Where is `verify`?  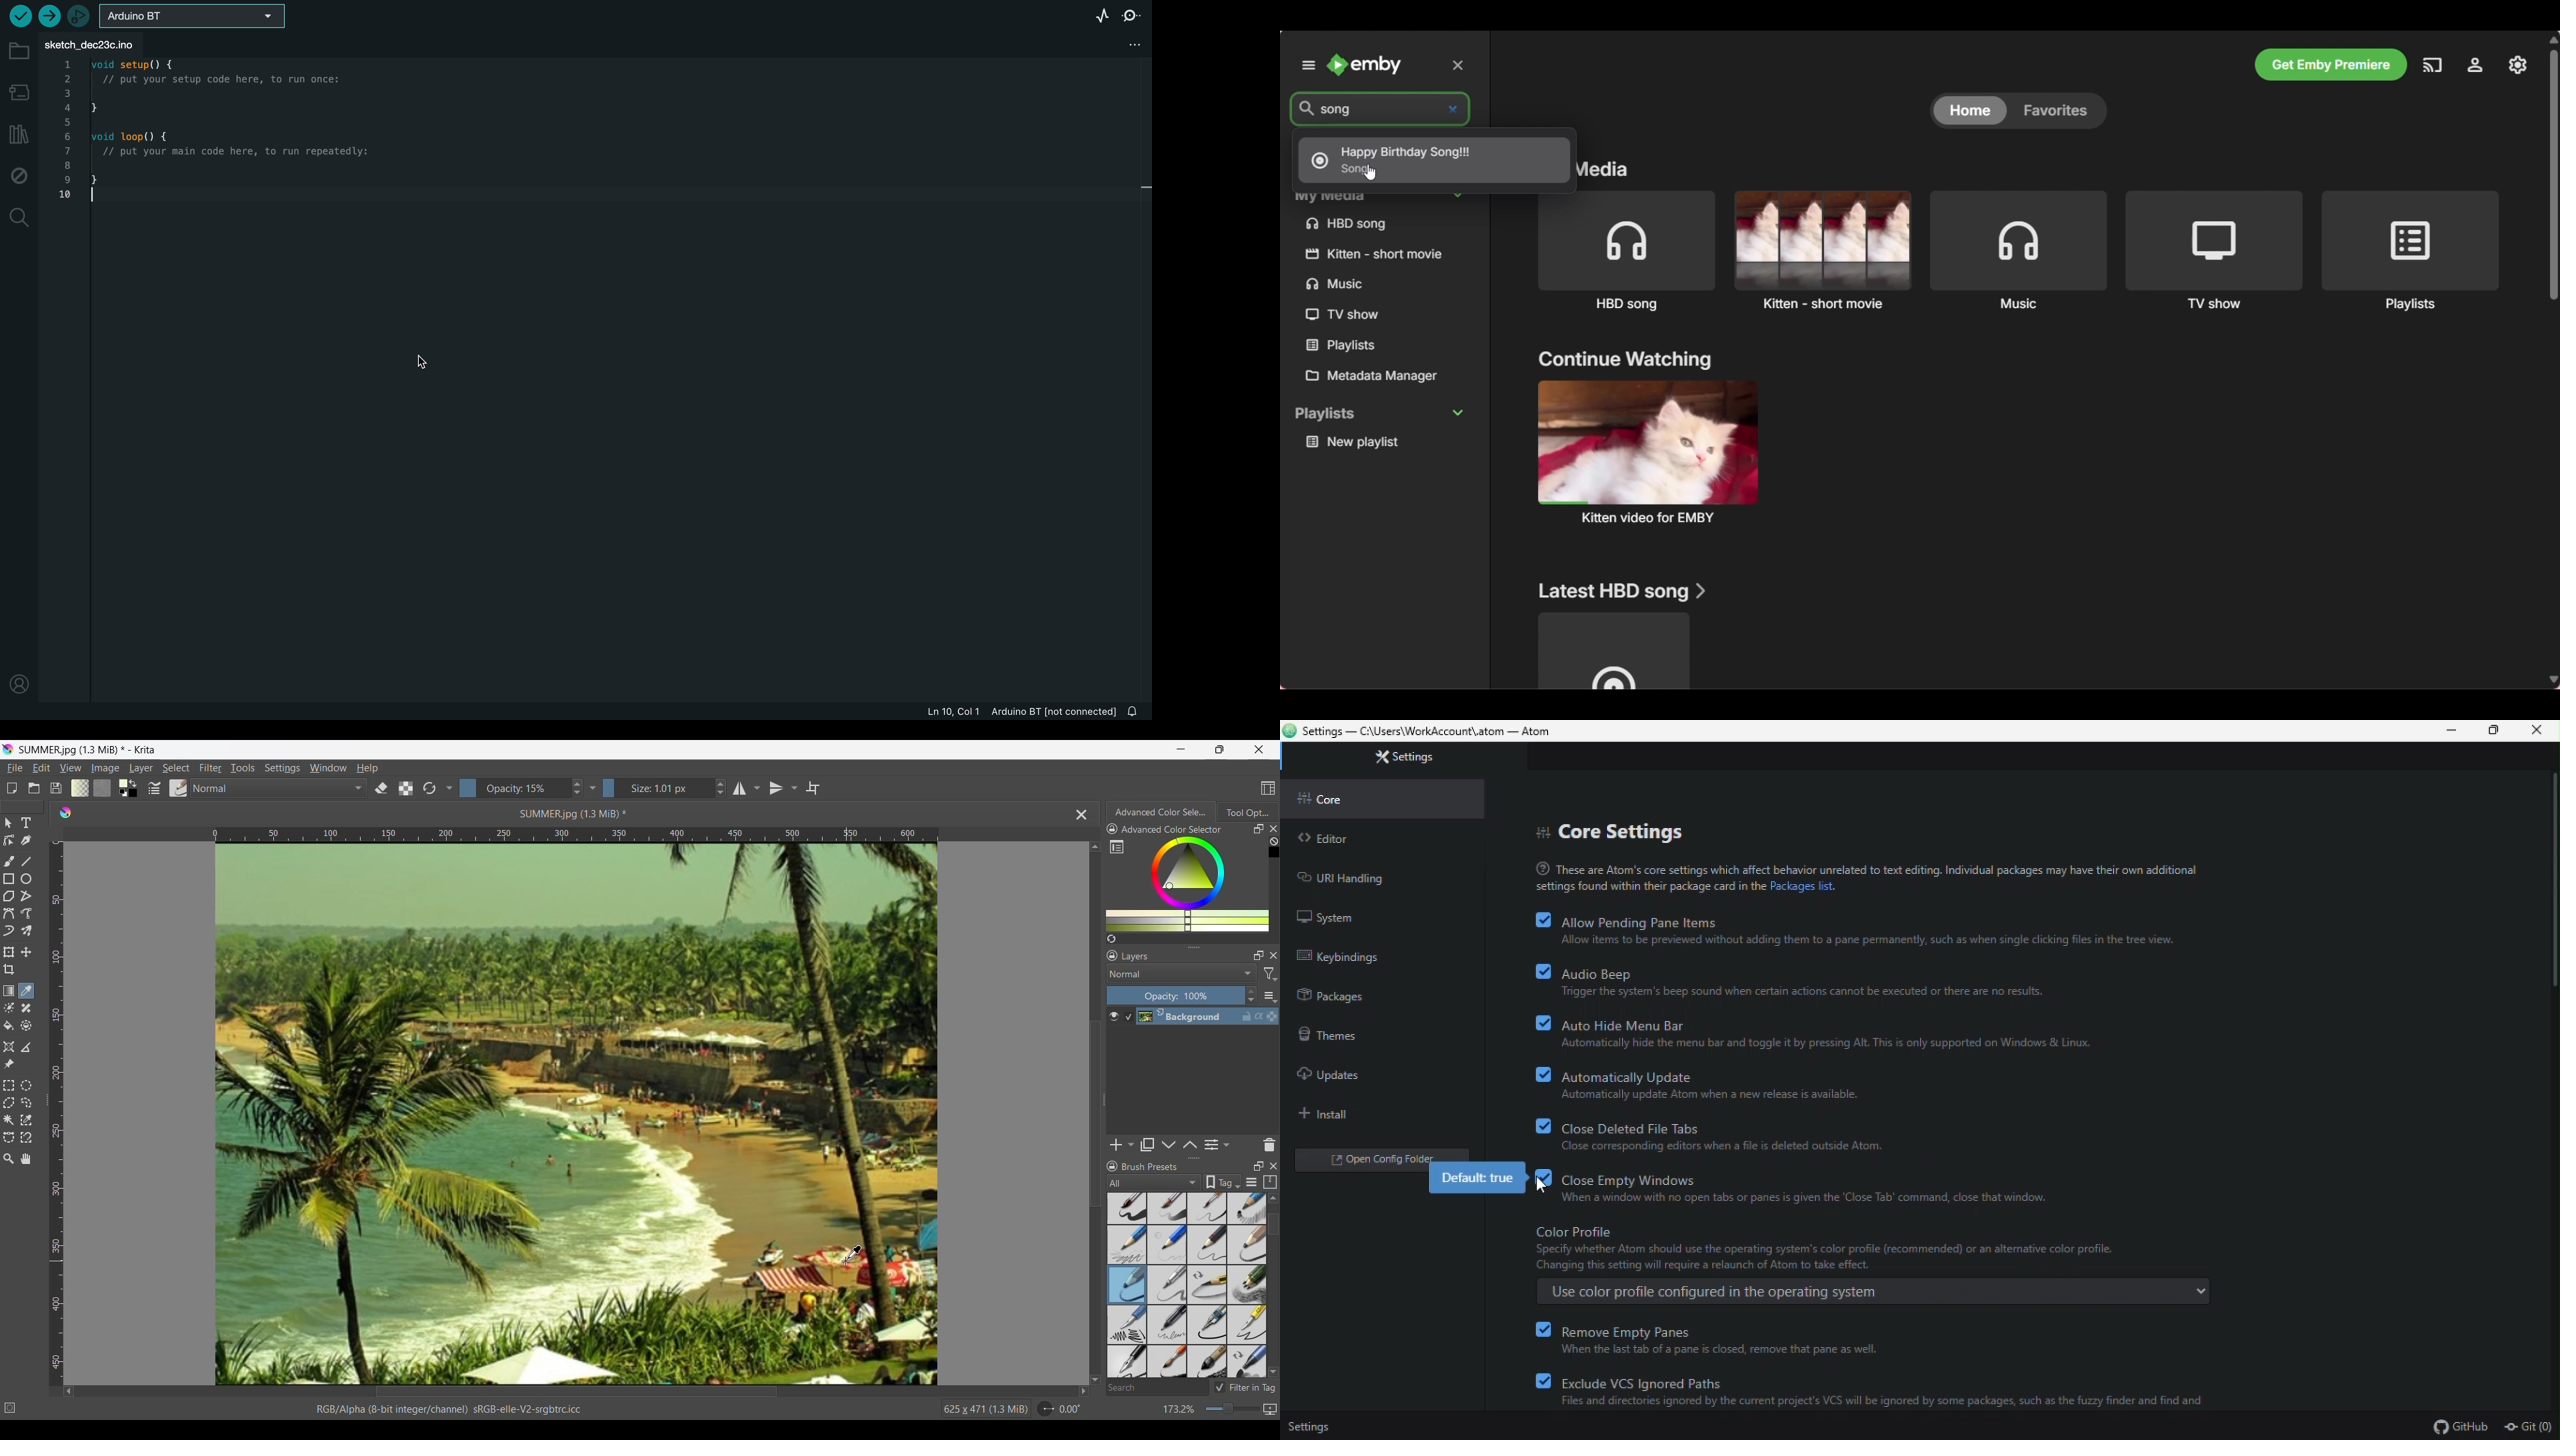
verify is located at coordinates (19, 16).